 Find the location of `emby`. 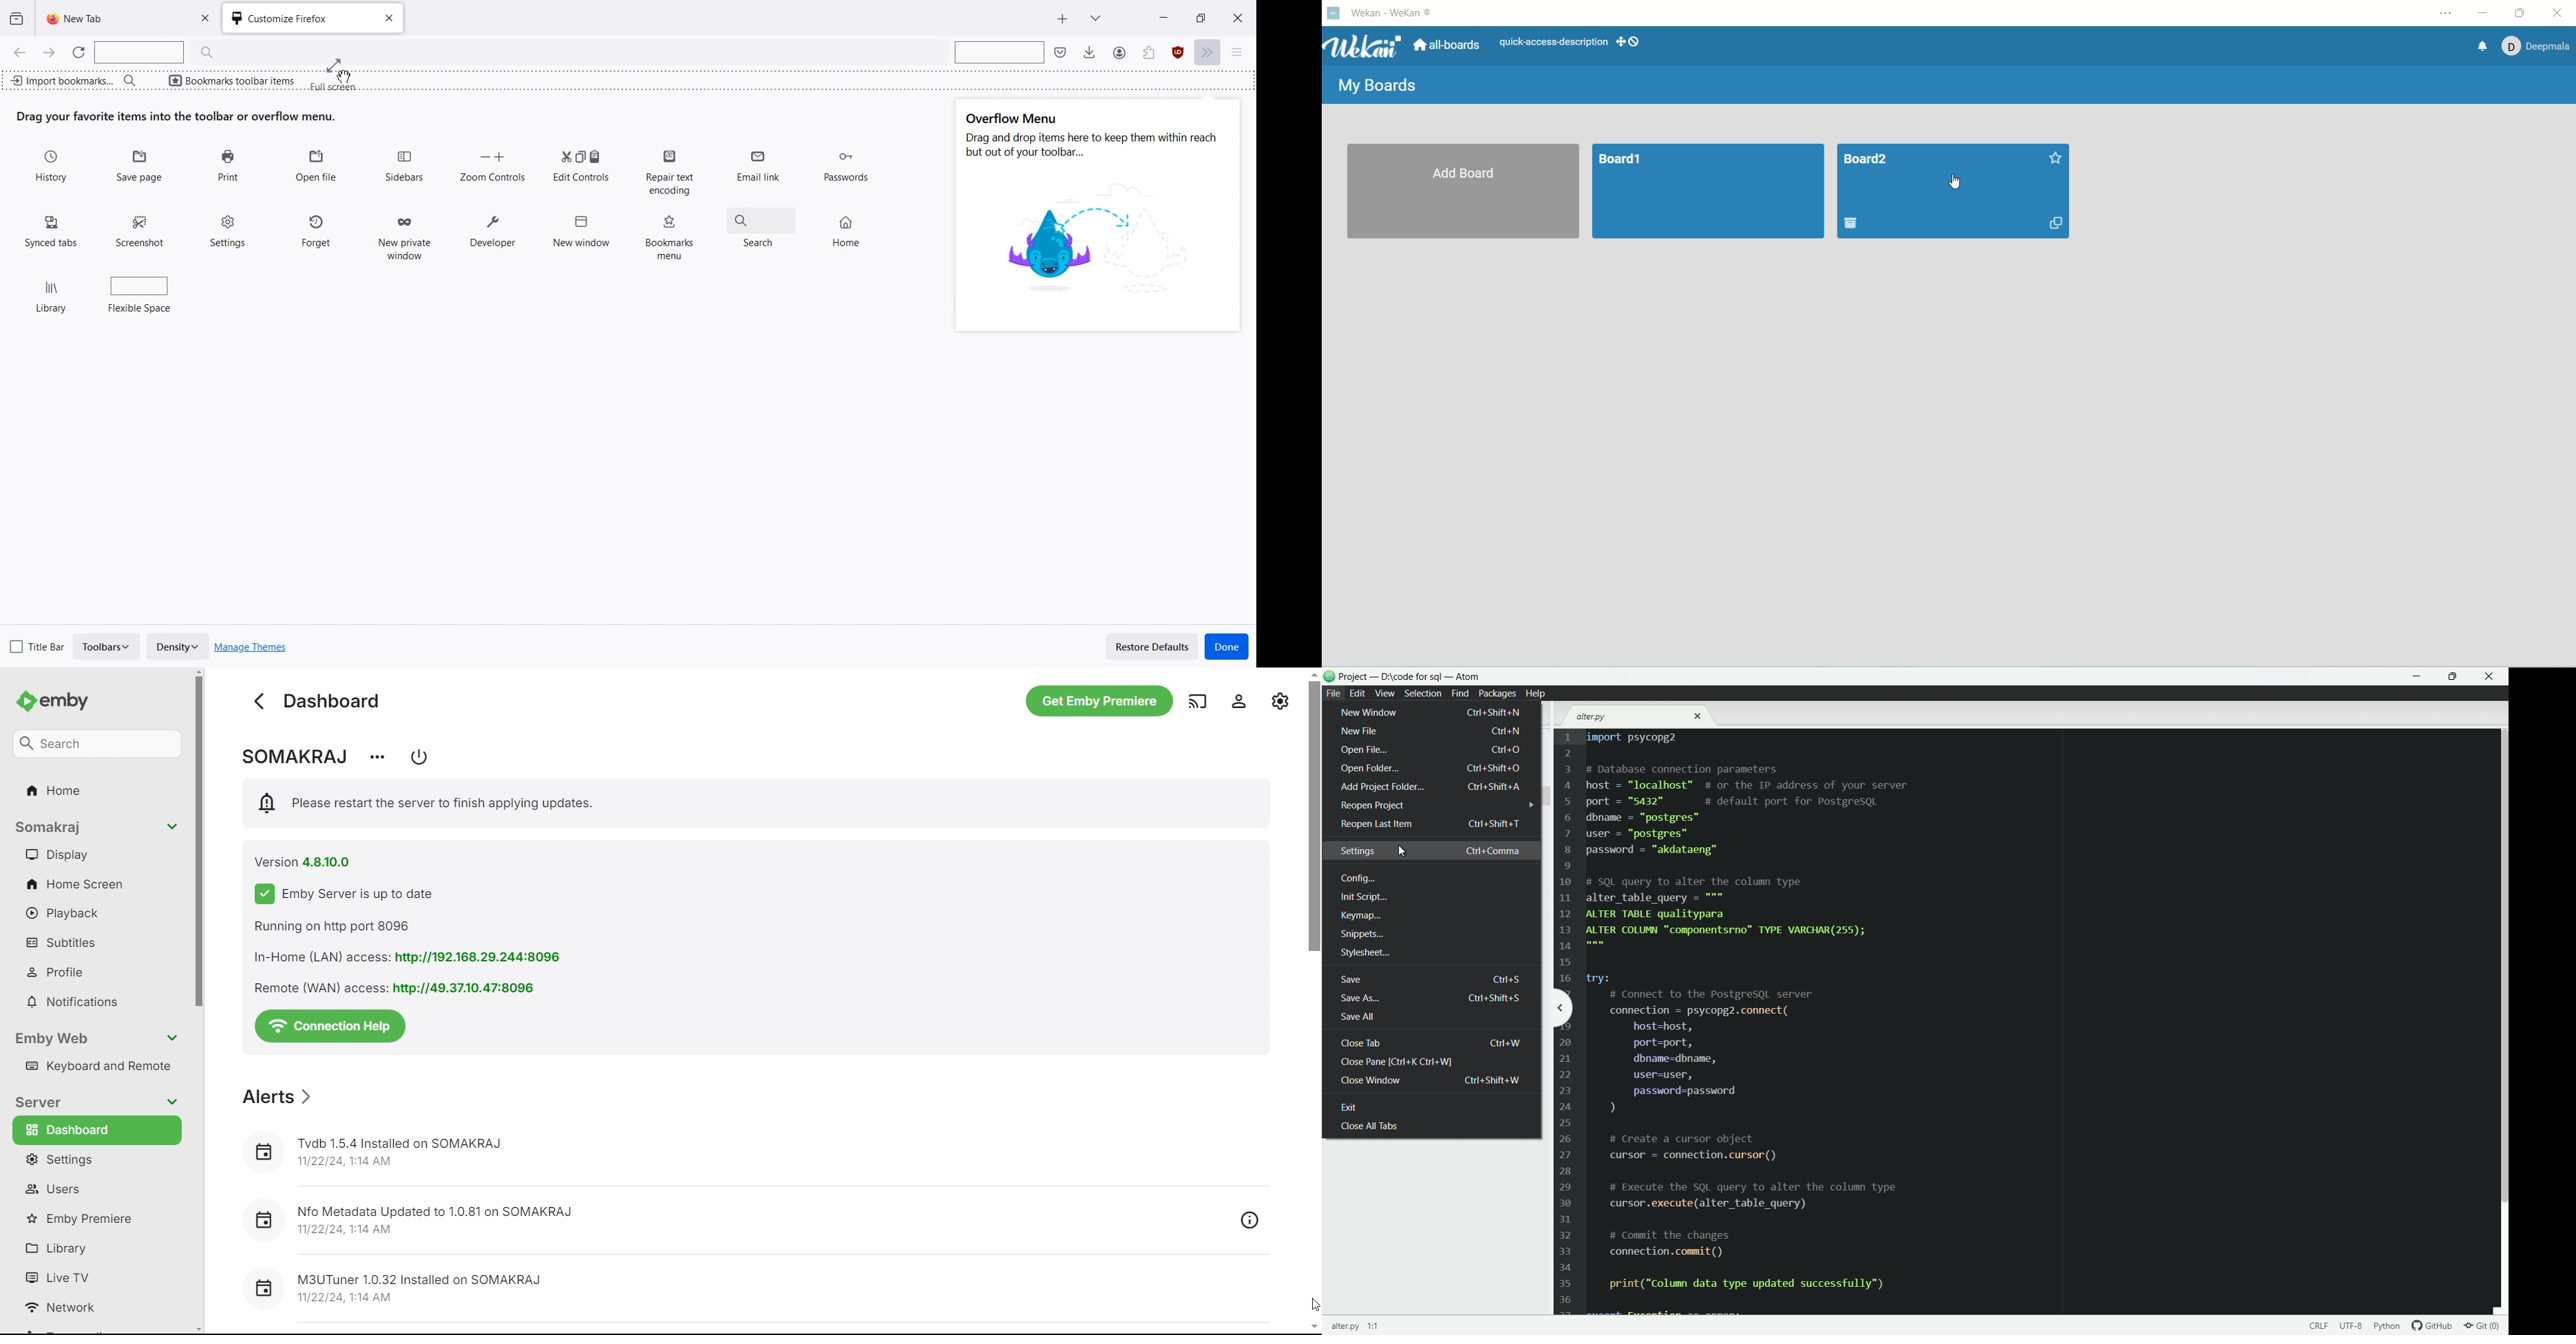

emby is located at coordinates (67, 701).